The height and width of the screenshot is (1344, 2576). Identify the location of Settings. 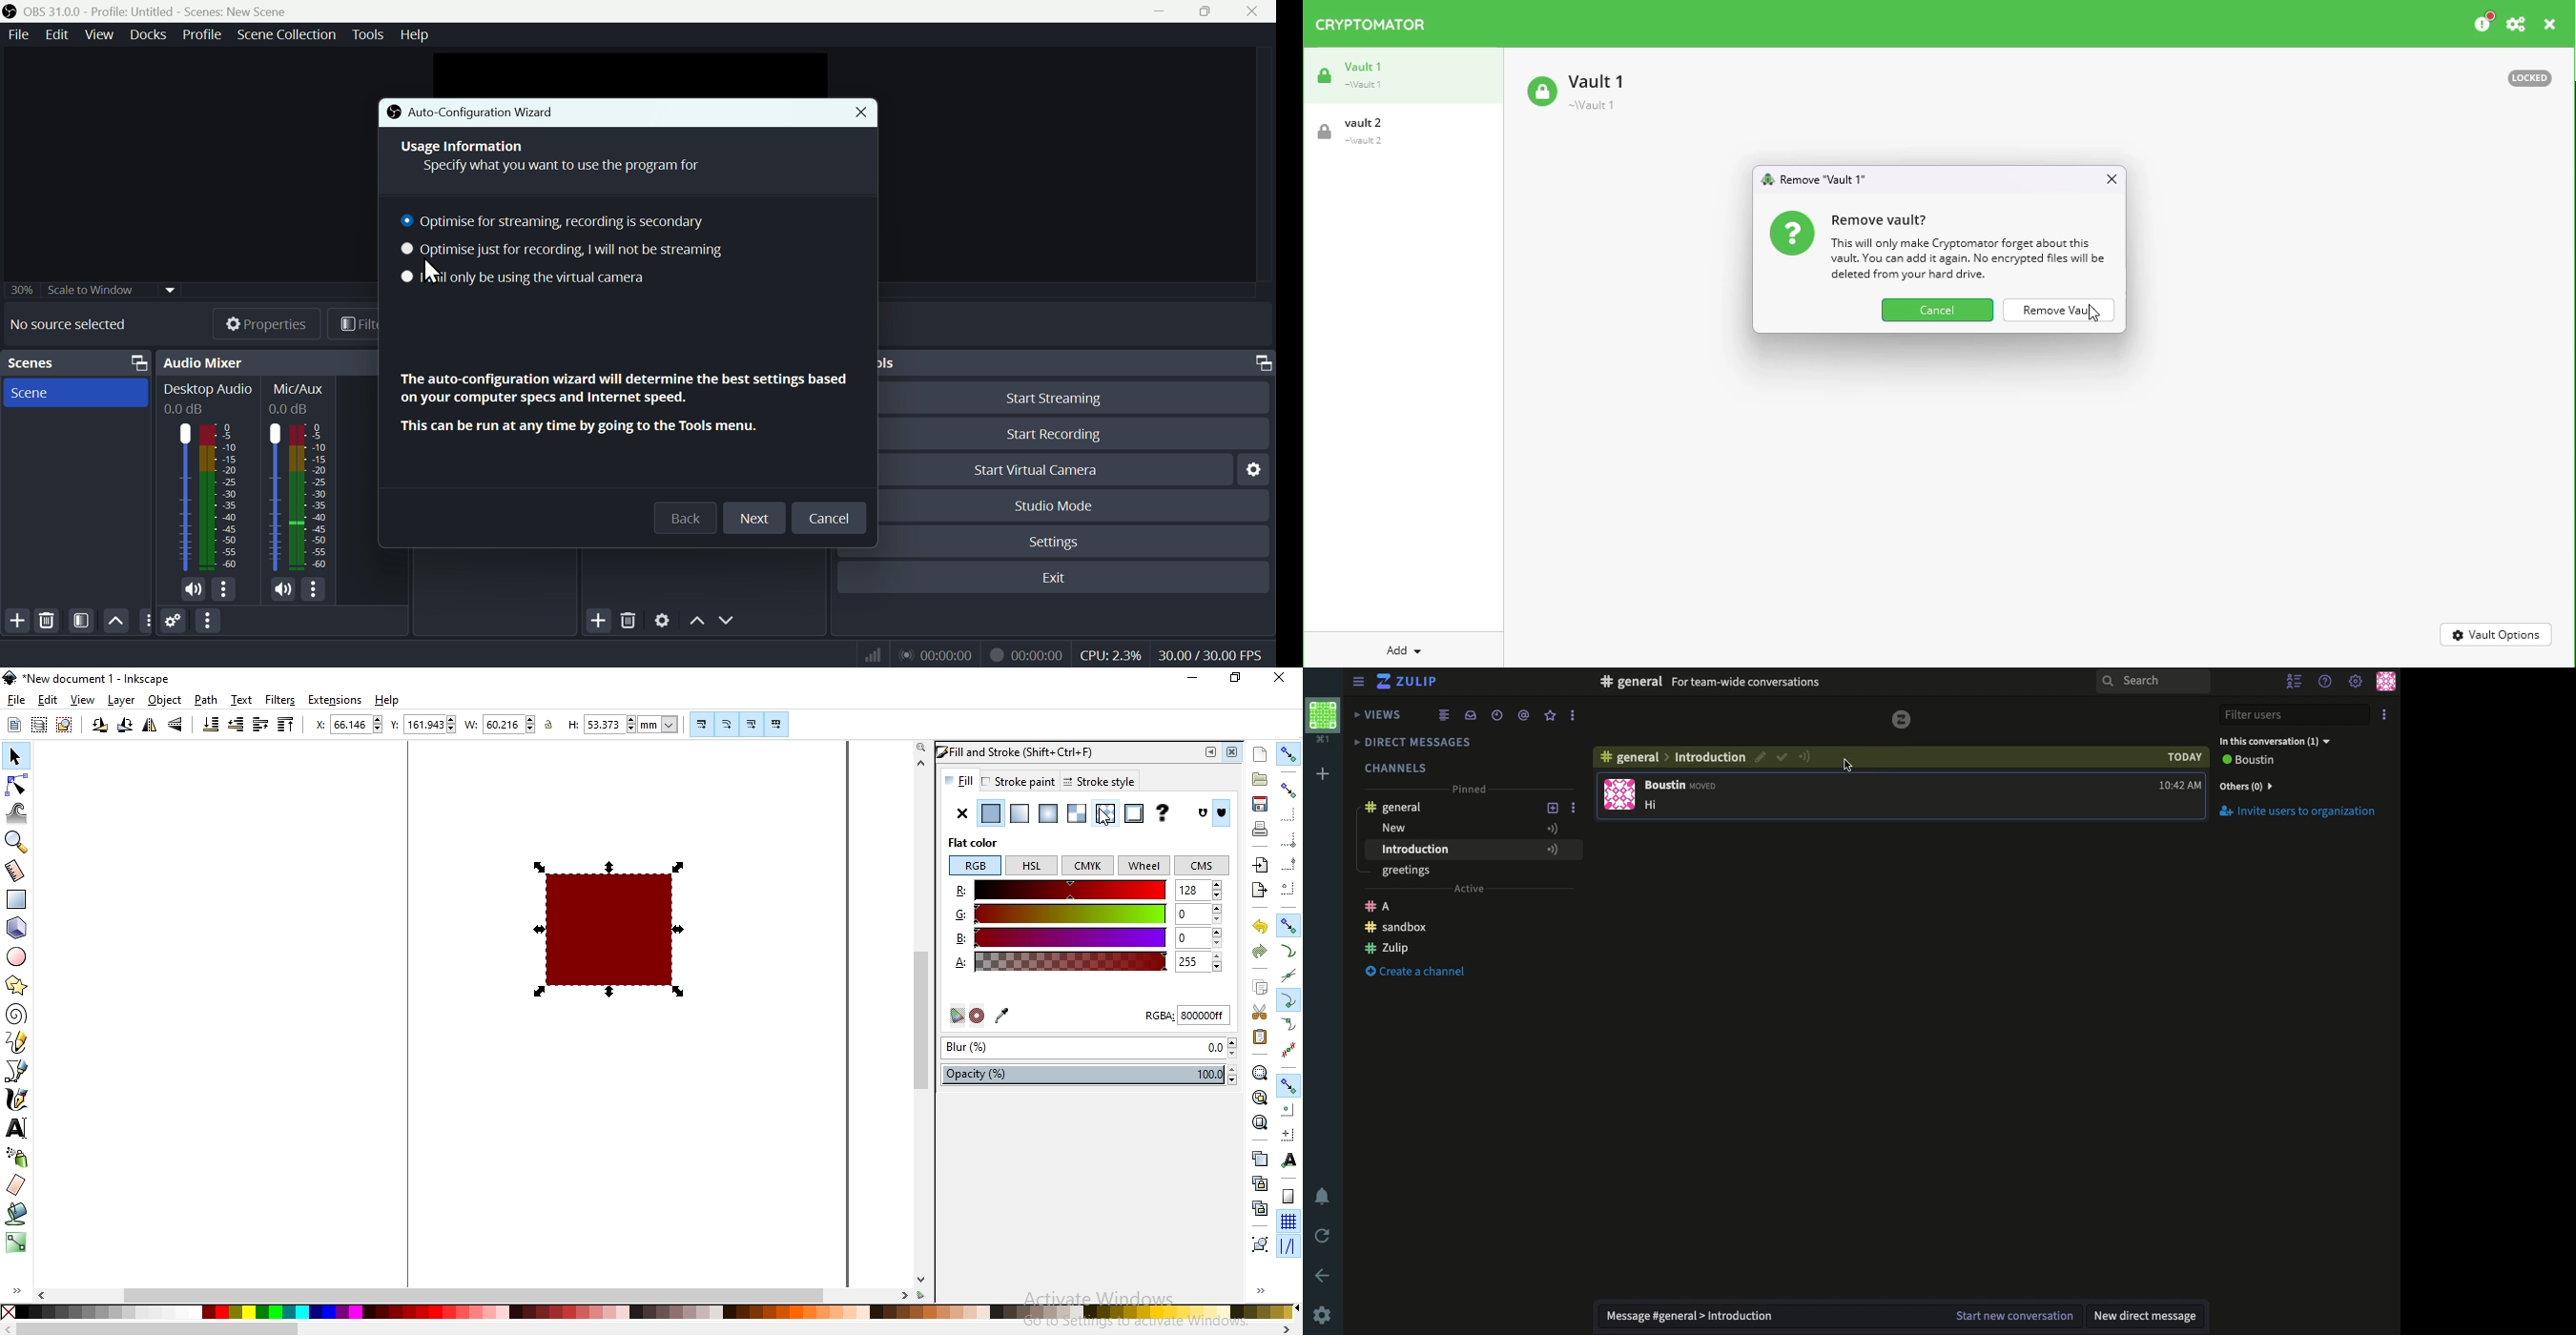
(1073, 540).